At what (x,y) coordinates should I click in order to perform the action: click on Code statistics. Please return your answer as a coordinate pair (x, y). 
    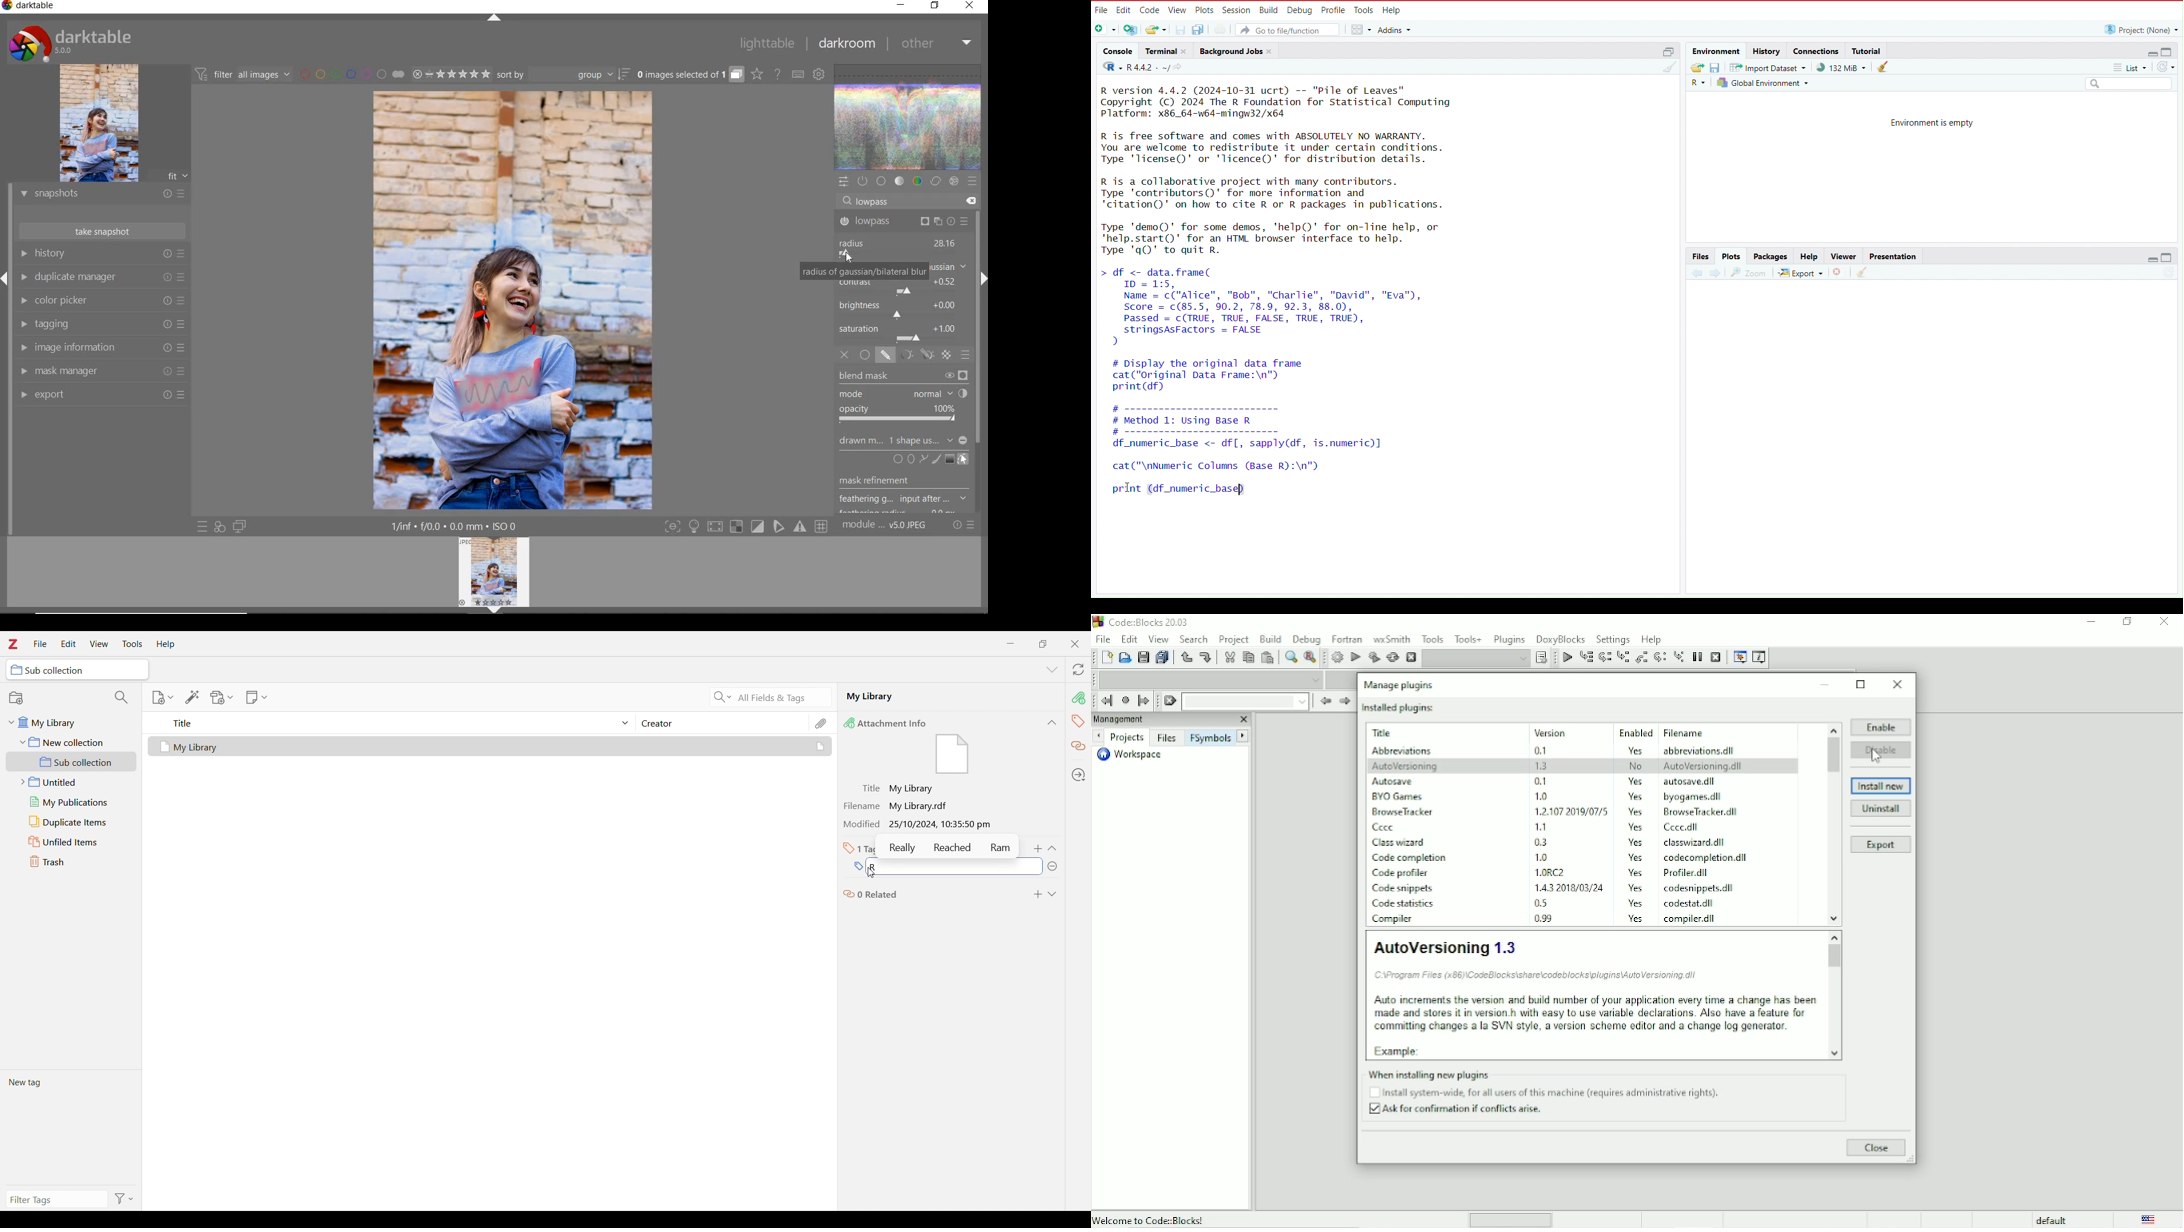
    Looking at the image, I should click on (1404, 905).